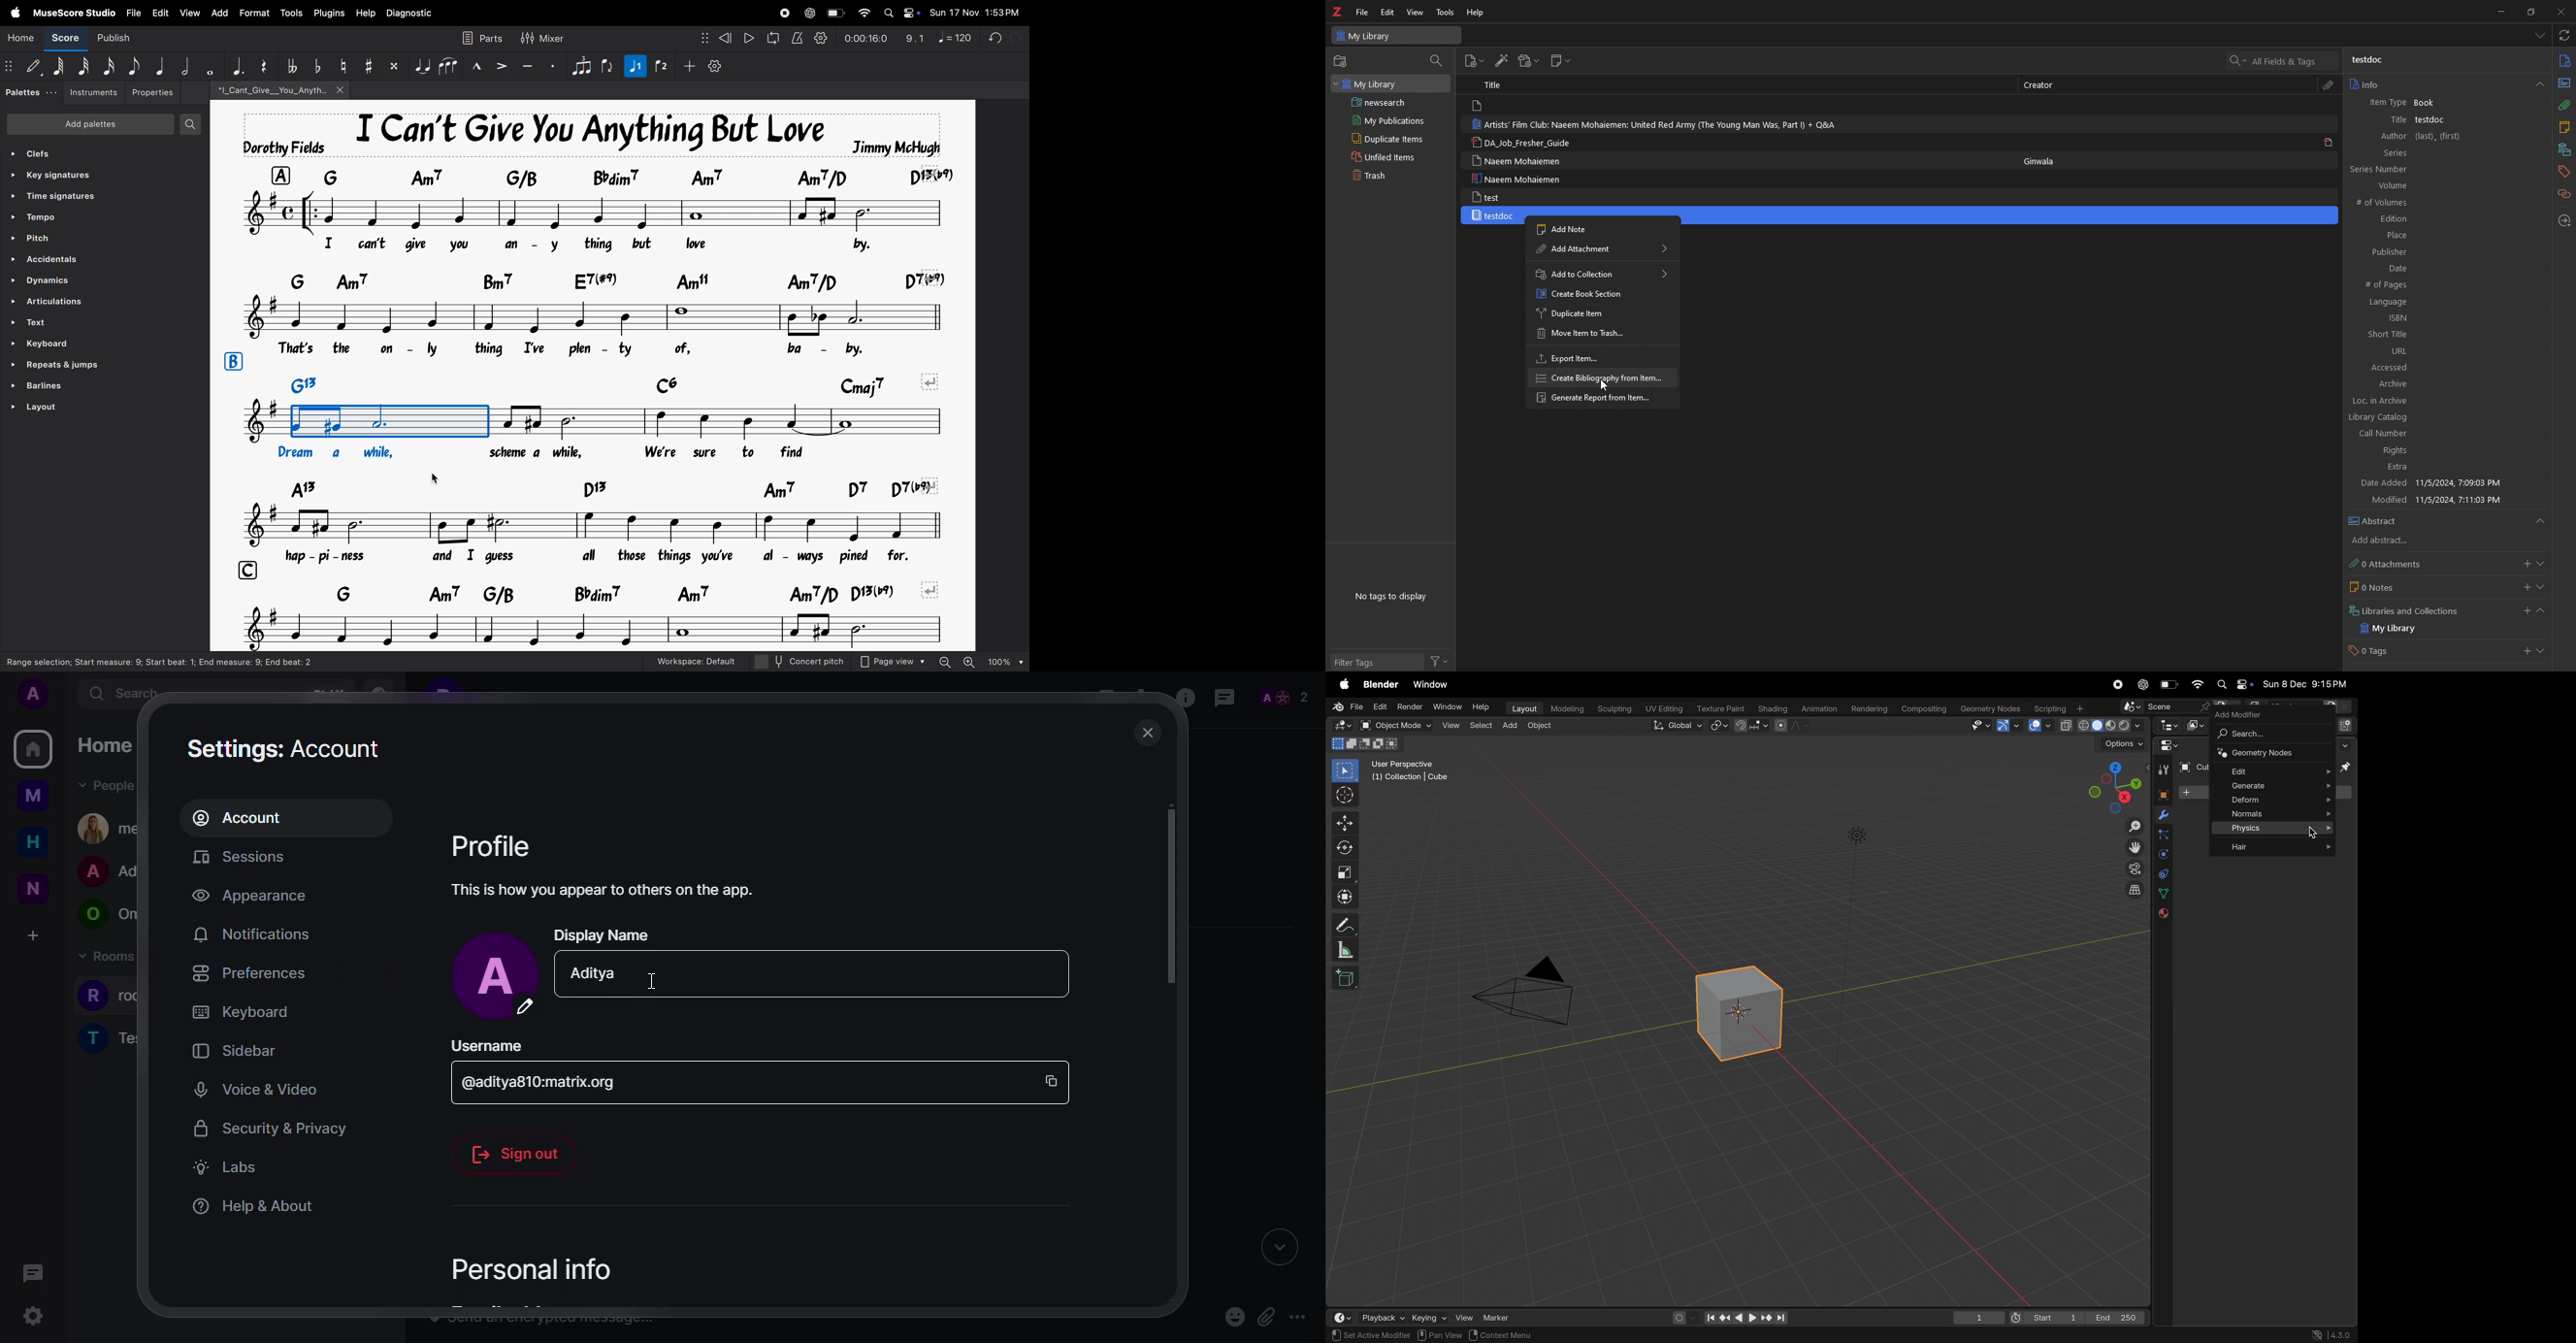 The width and height of the screenshot is (2576, 1344). What do you see at coordinates (253, 933) in the screenshot?
I see `notifications` at bounding box center [253, 933].